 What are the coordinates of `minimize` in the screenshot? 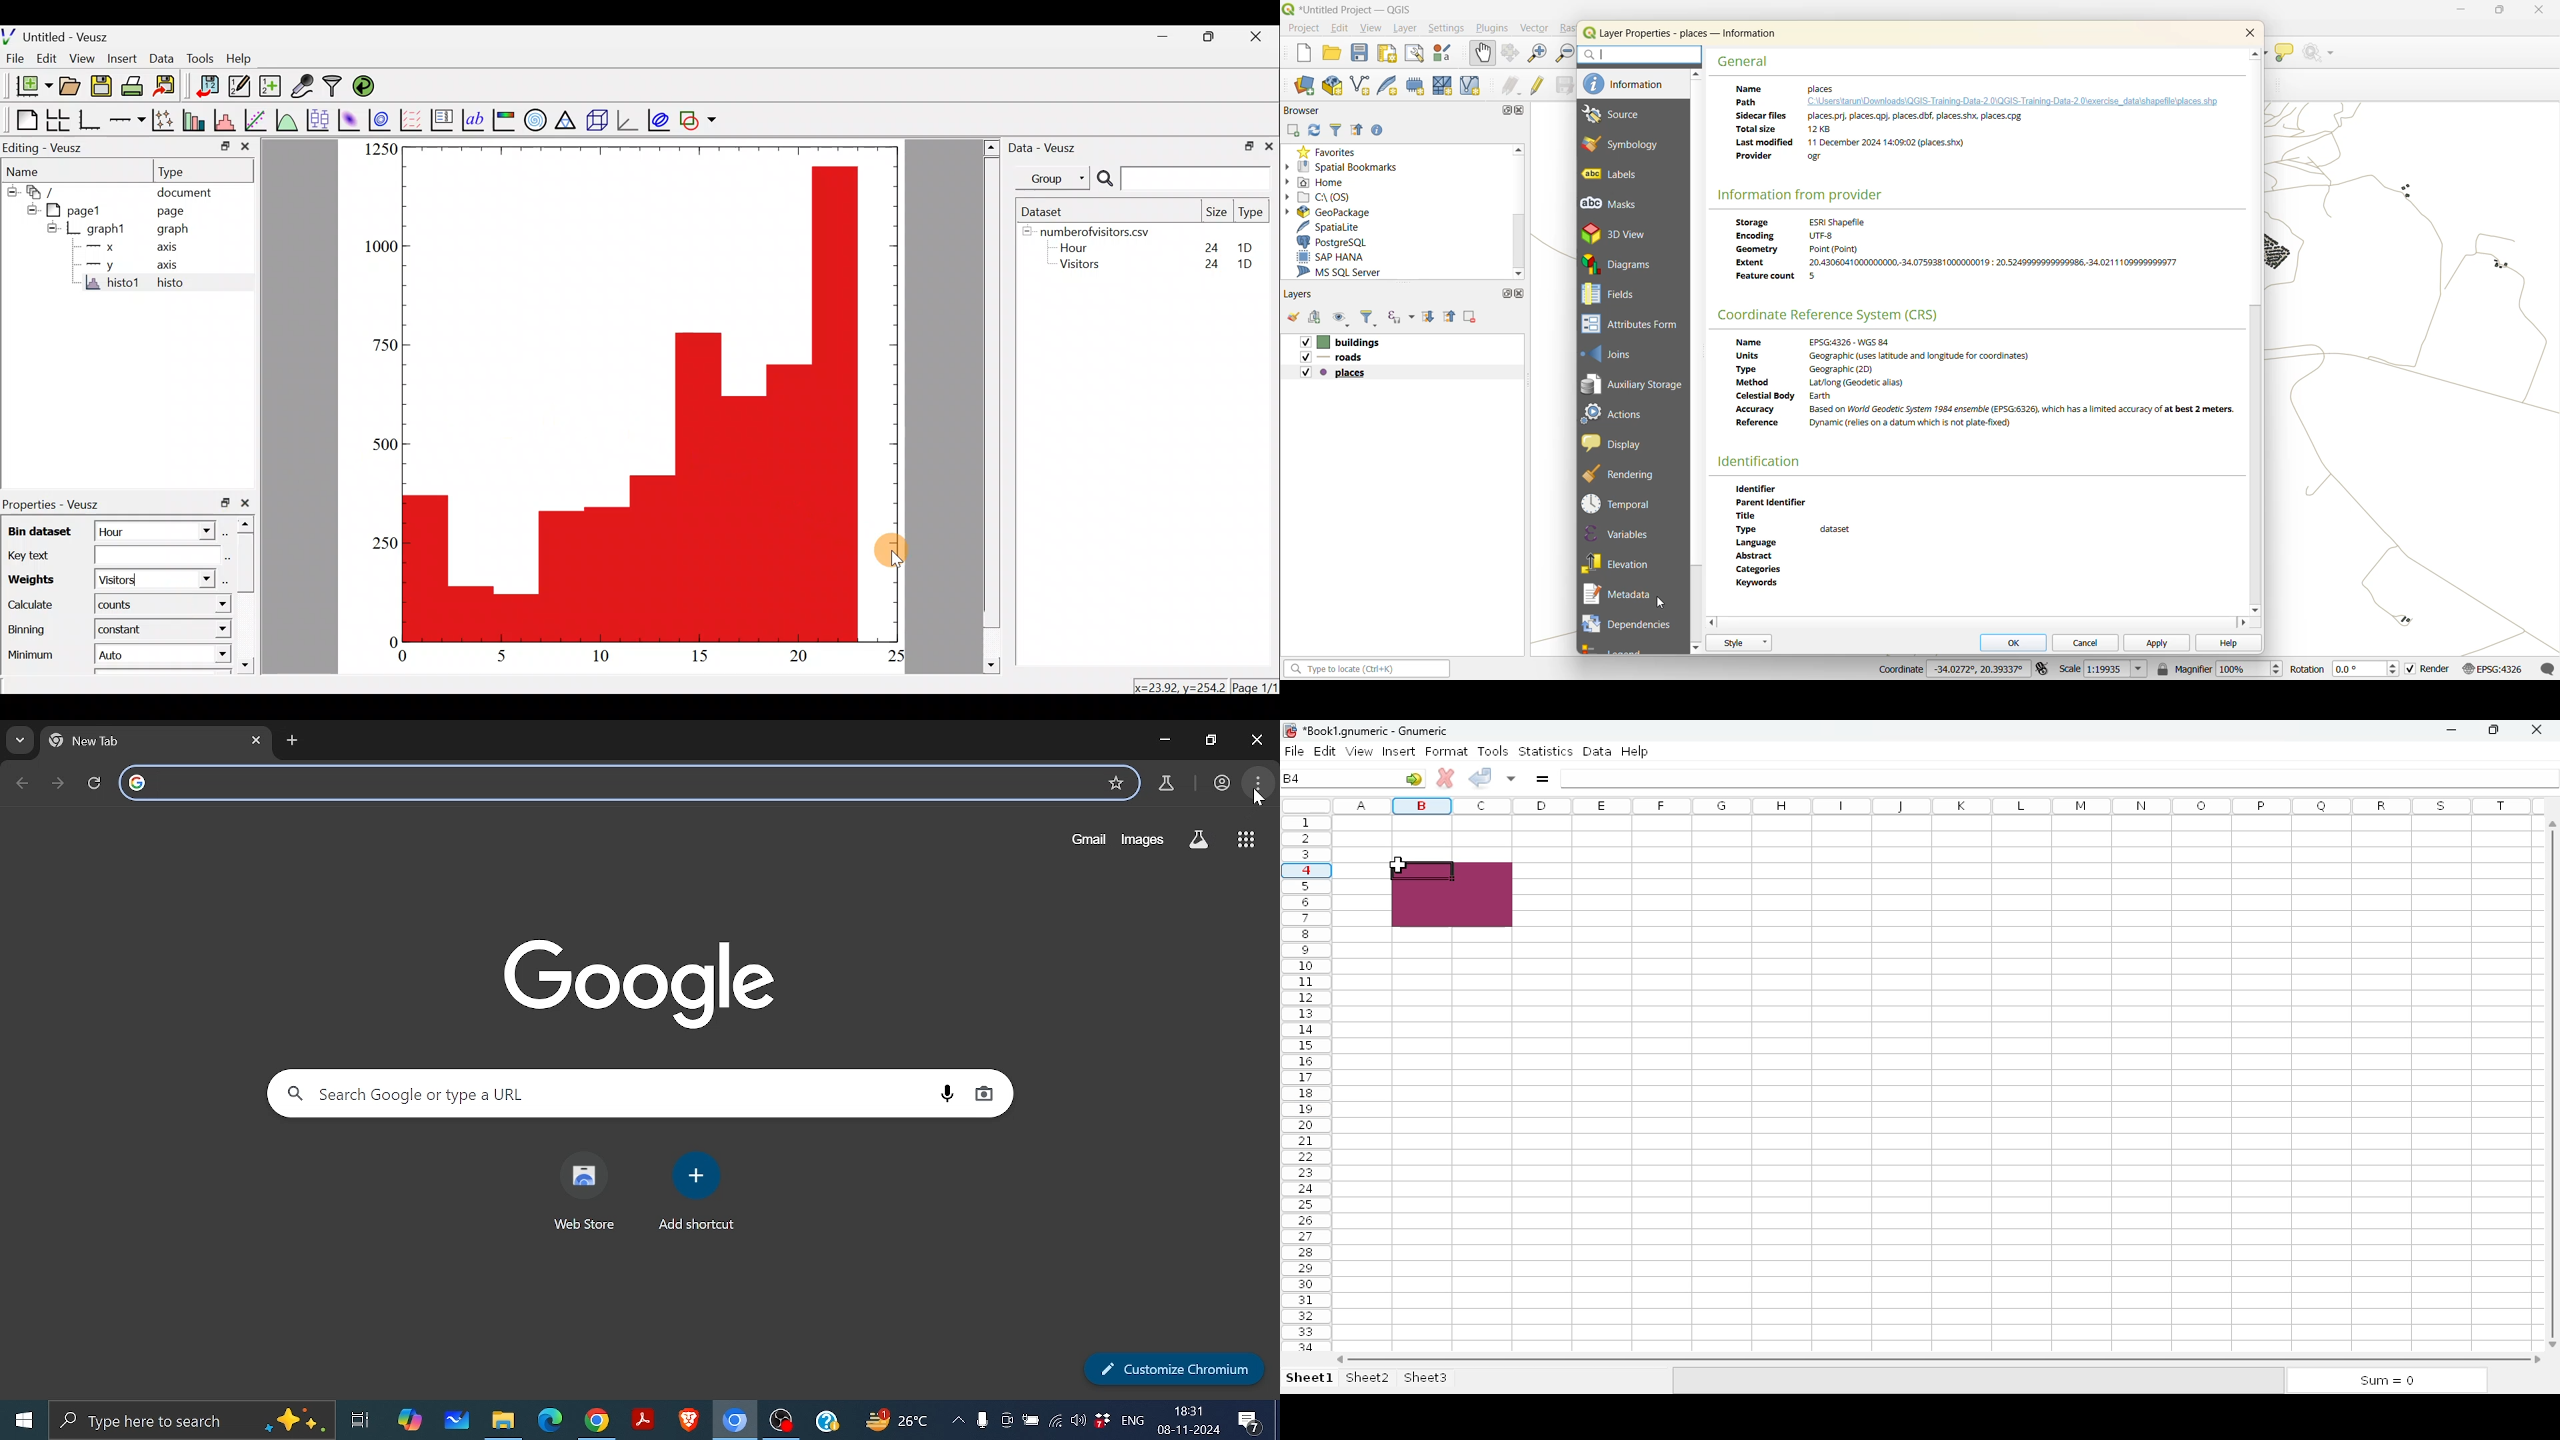 It's located at (2466, 9).